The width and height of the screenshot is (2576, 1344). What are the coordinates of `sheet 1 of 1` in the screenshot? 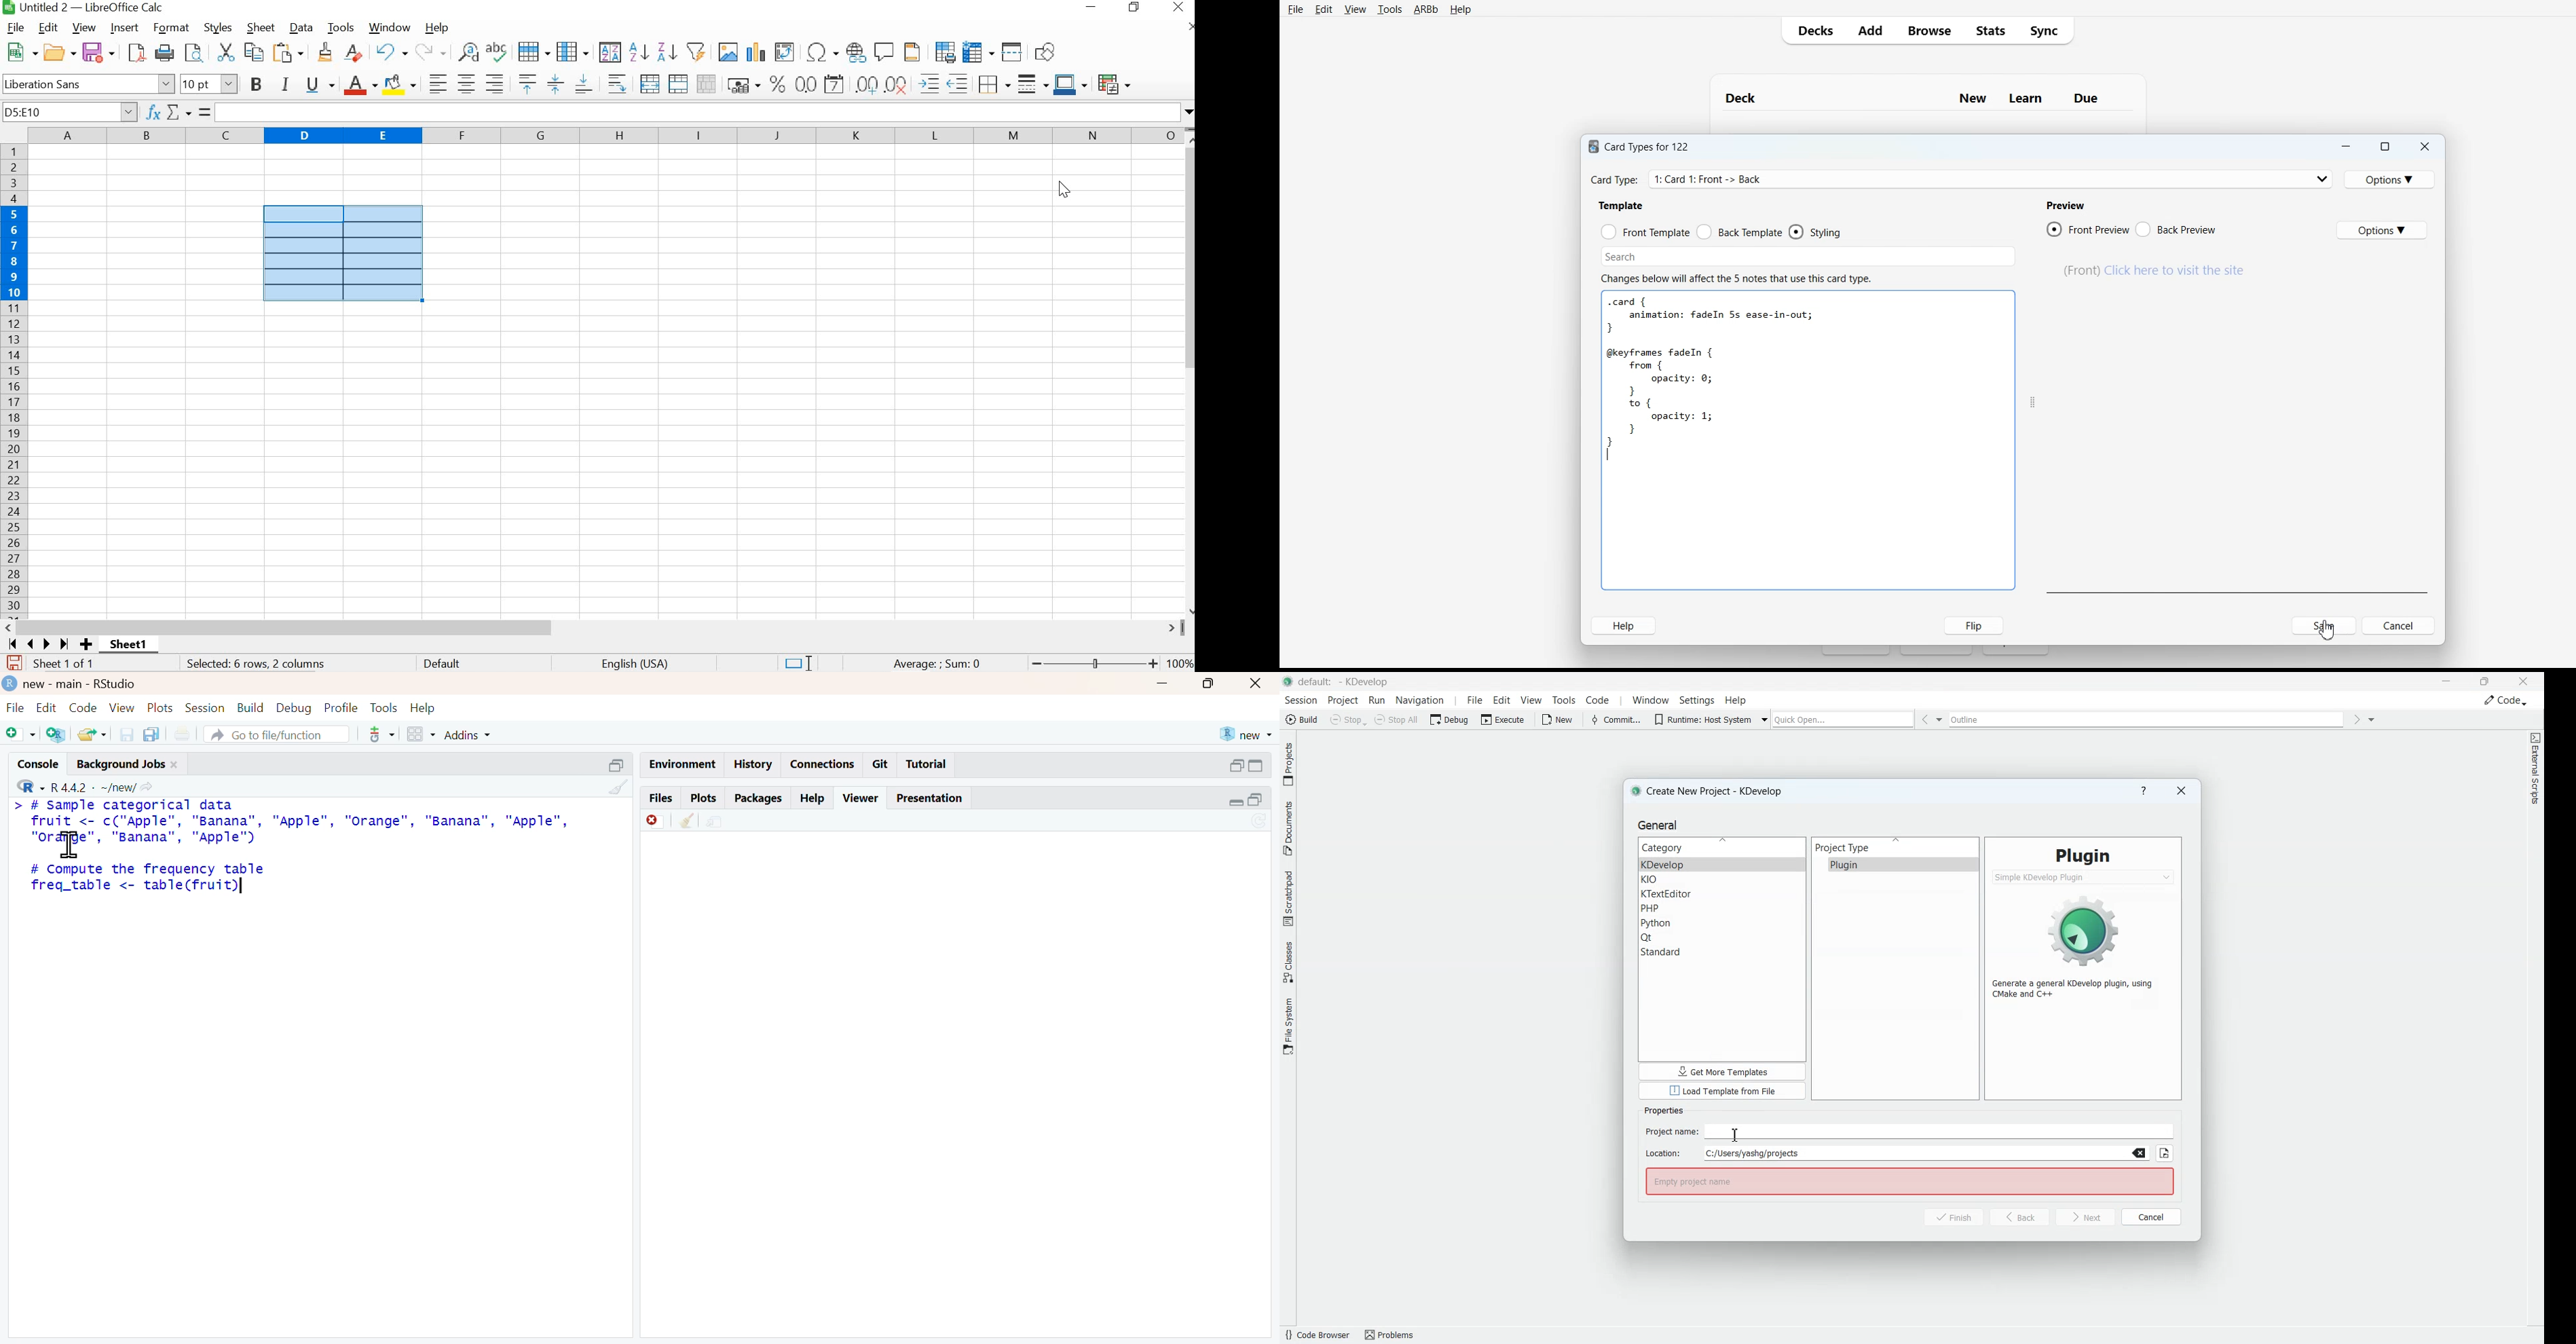 It's located at (134, 646).